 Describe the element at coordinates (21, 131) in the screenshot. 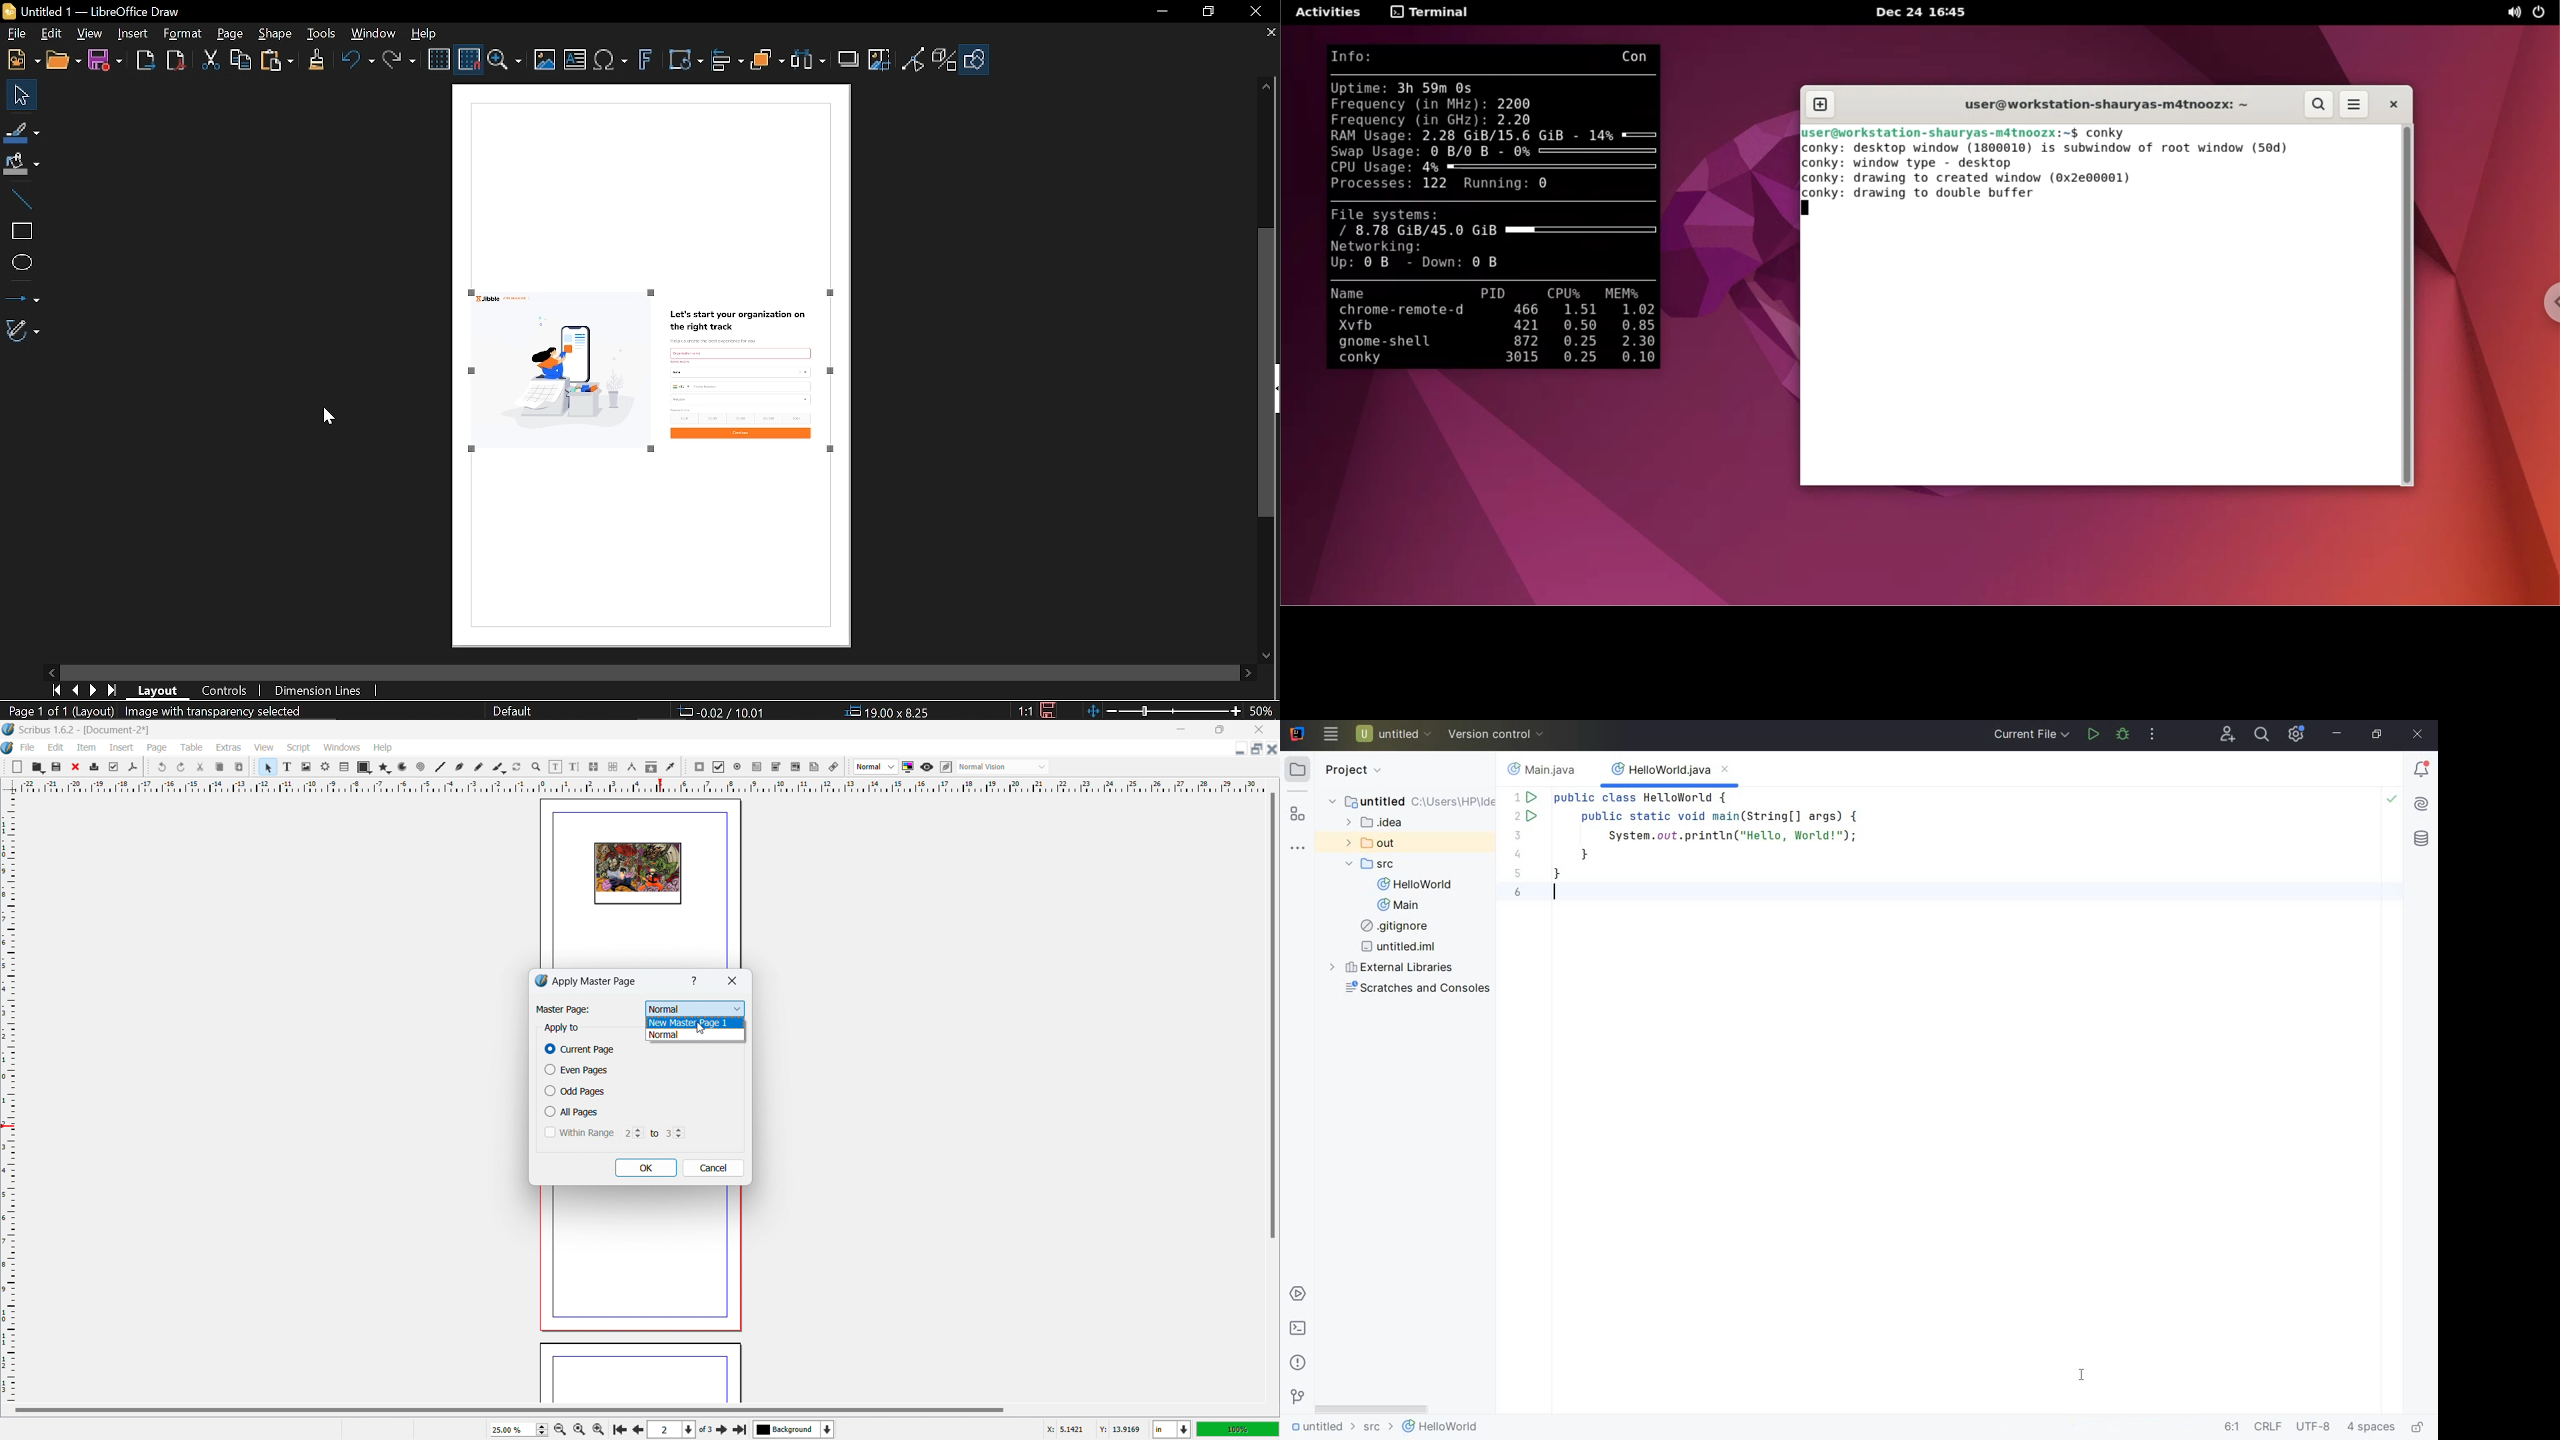

I see `Line color` at that location.